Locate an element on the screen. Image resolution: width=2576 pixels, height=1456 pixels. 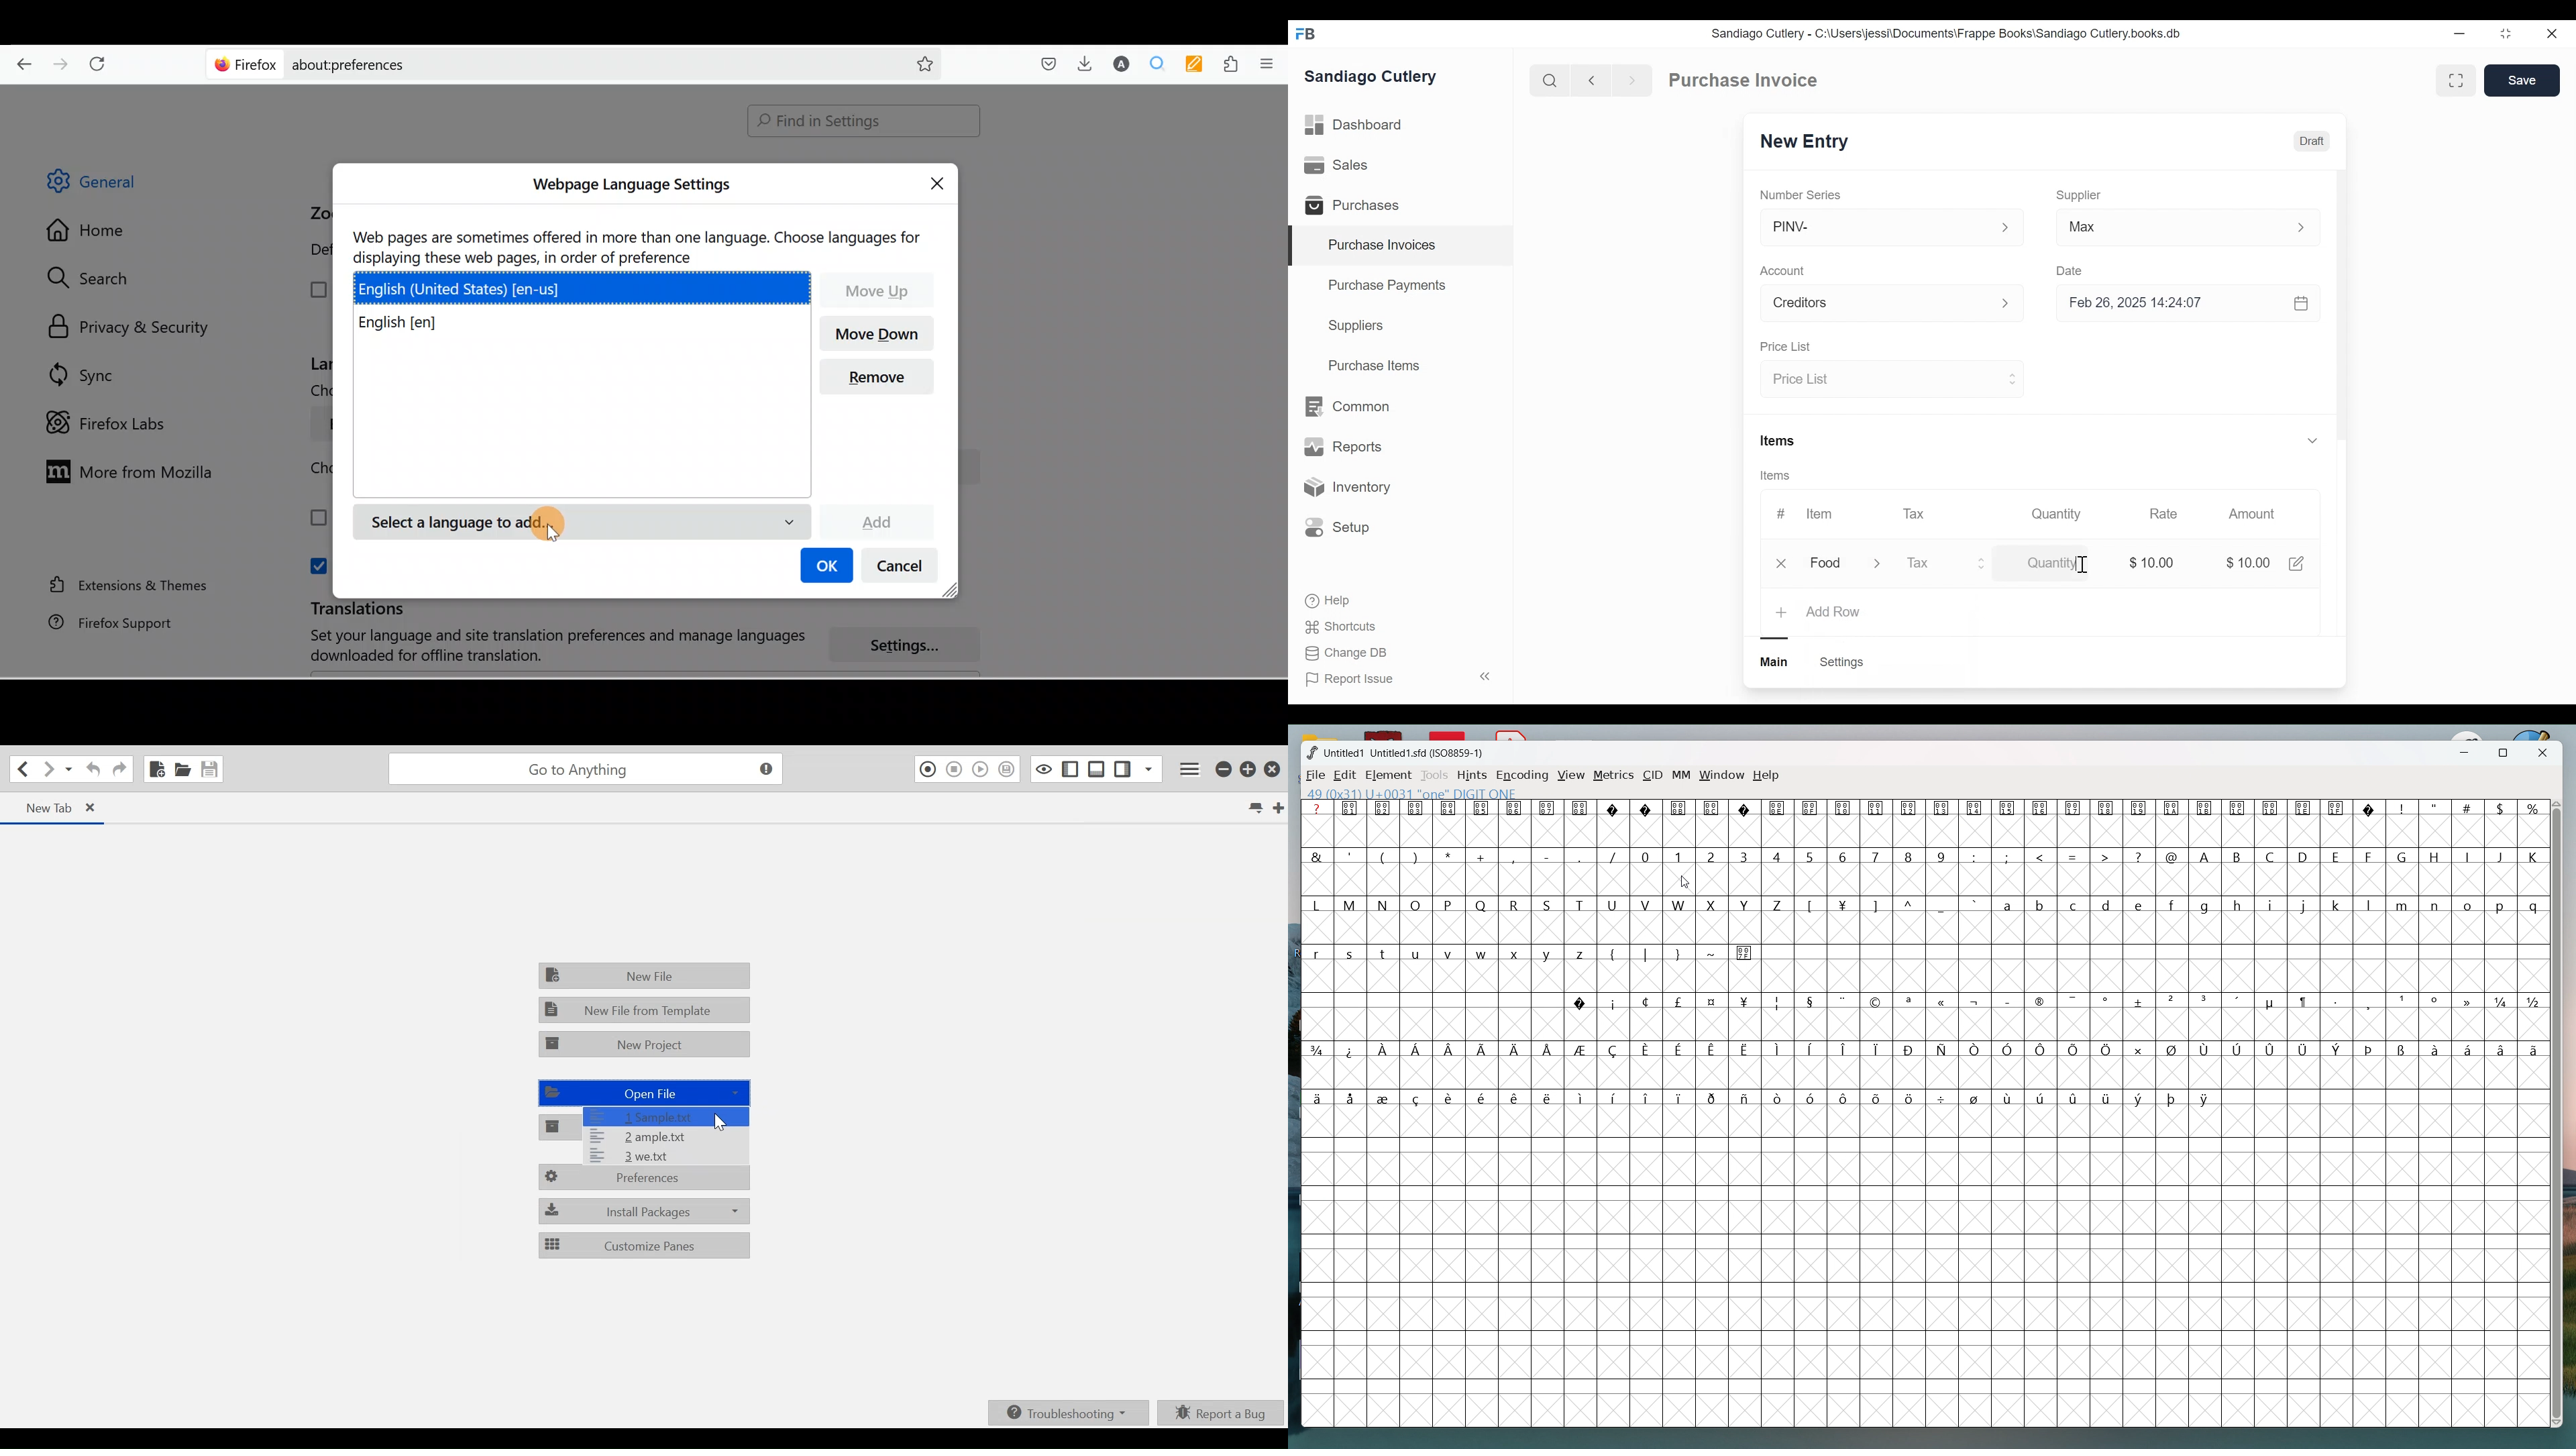
PINV- is located at coordinates (1876, 227).